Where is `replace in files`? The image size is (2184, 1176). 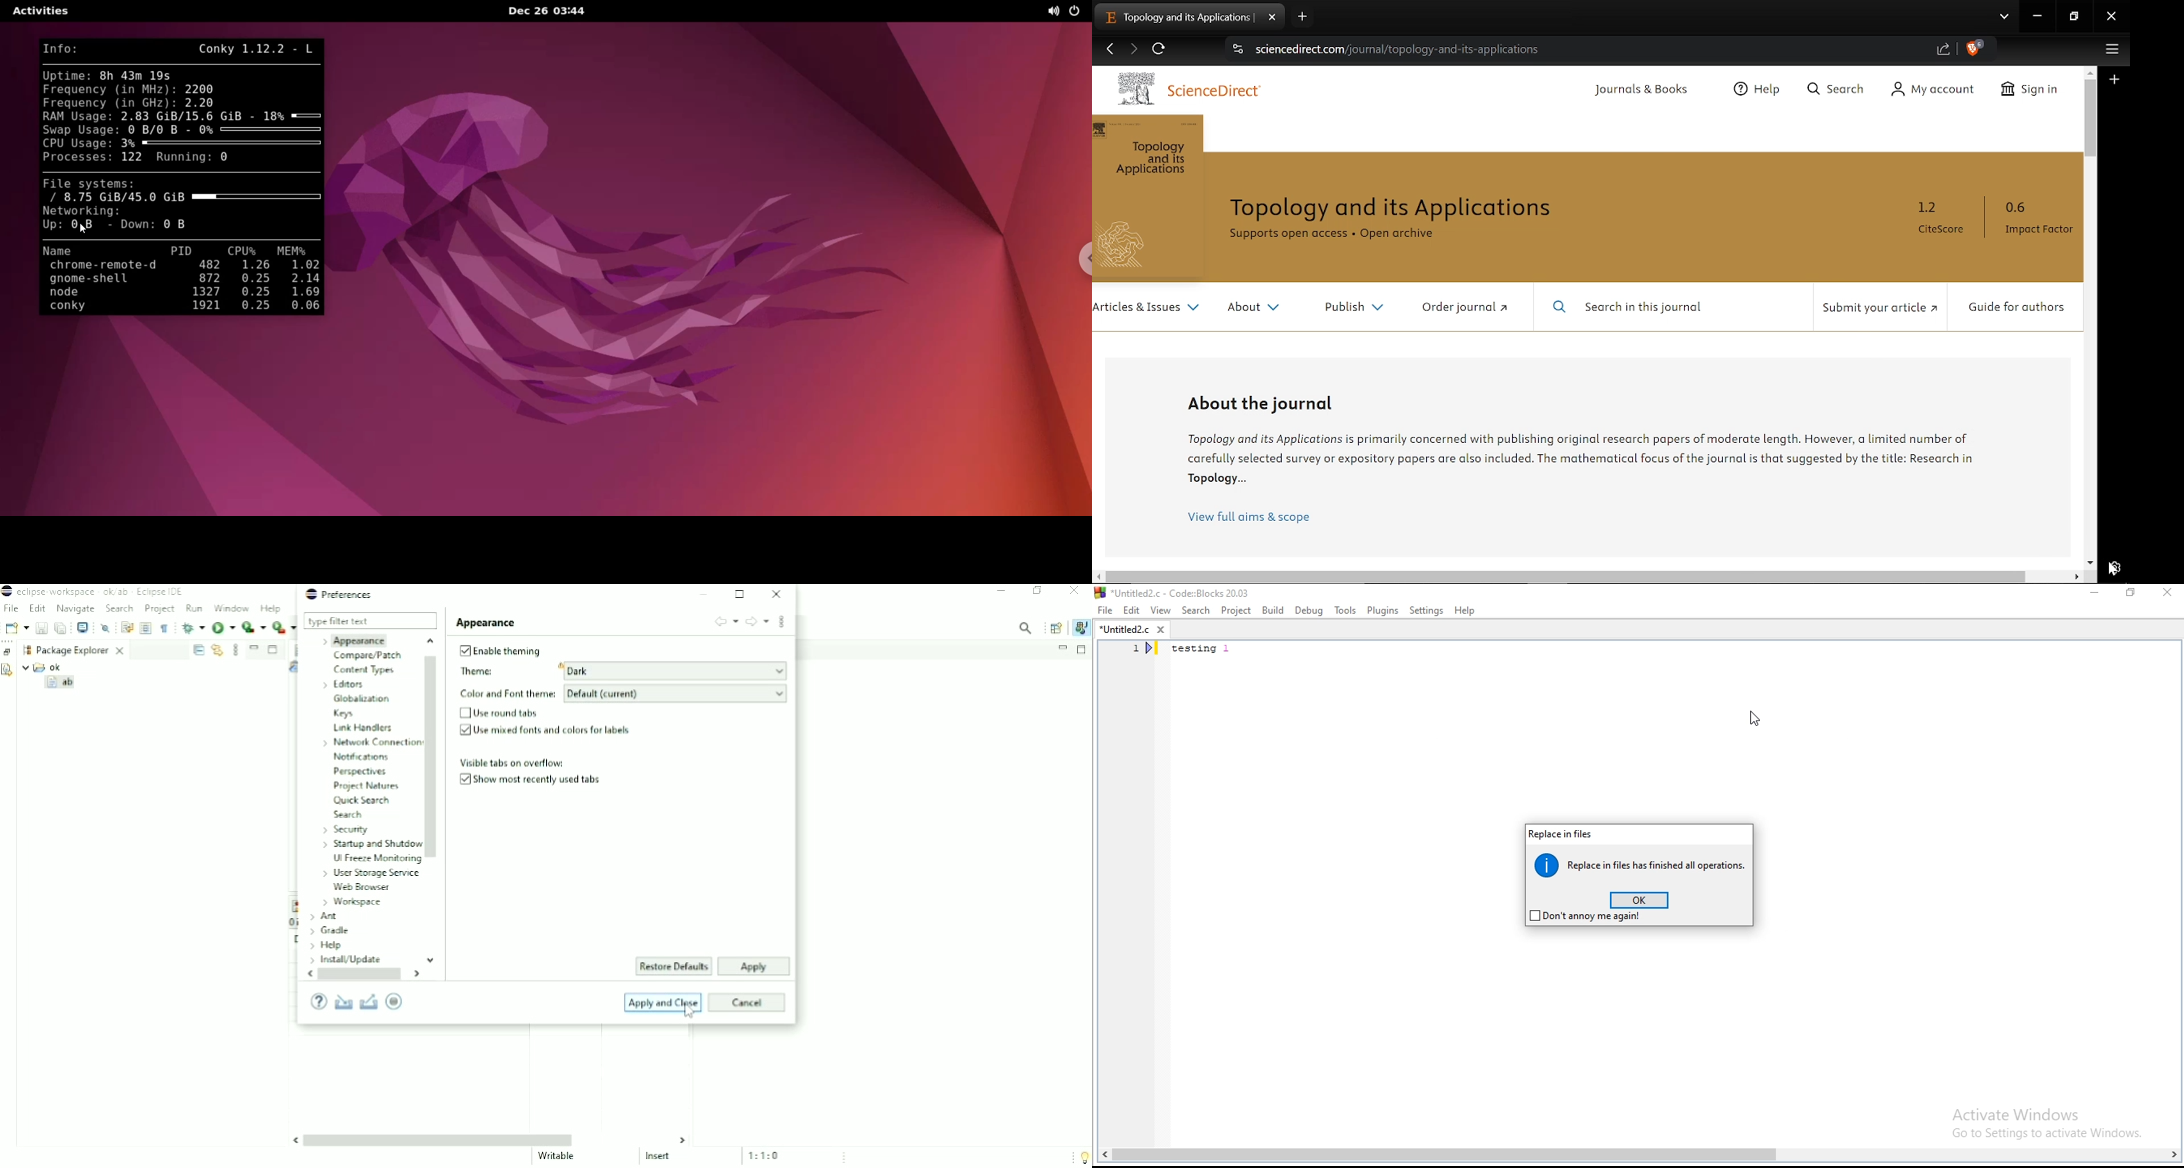
replace in files is located at coordinates (1560, 834).